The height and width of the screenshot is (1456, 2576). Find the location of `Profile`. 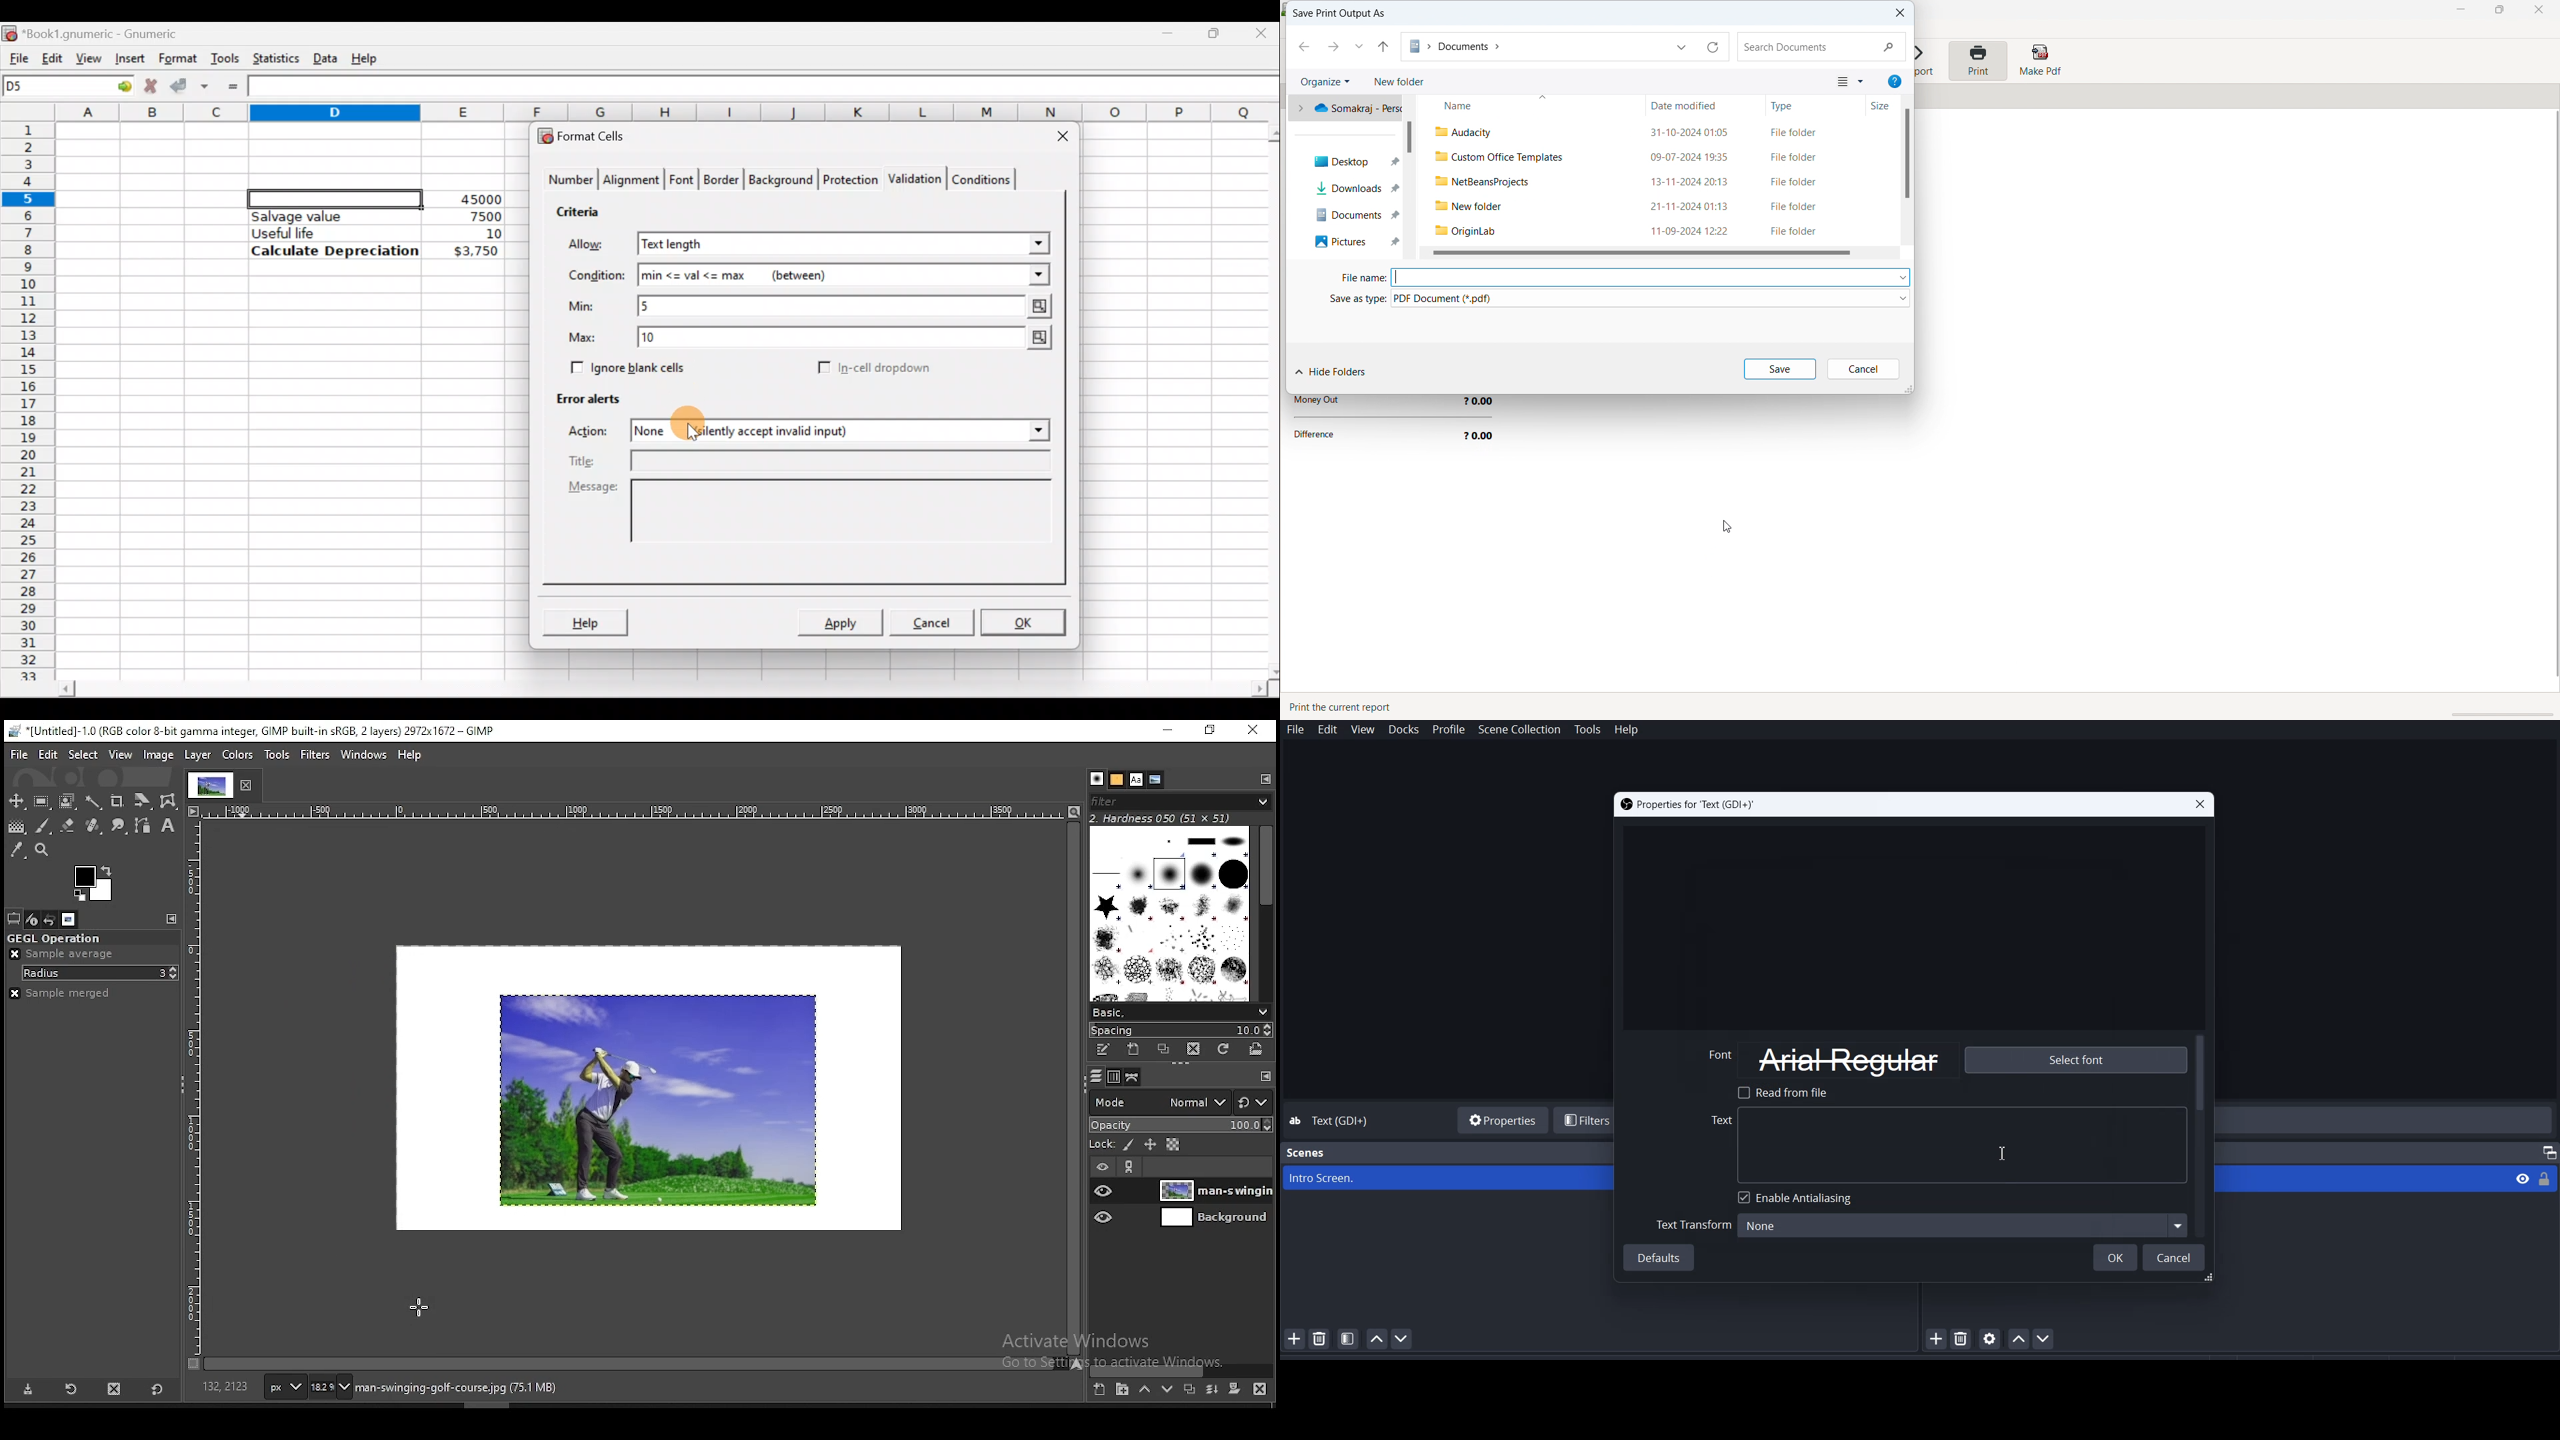

Profile is located at coordinates (1449, 730).